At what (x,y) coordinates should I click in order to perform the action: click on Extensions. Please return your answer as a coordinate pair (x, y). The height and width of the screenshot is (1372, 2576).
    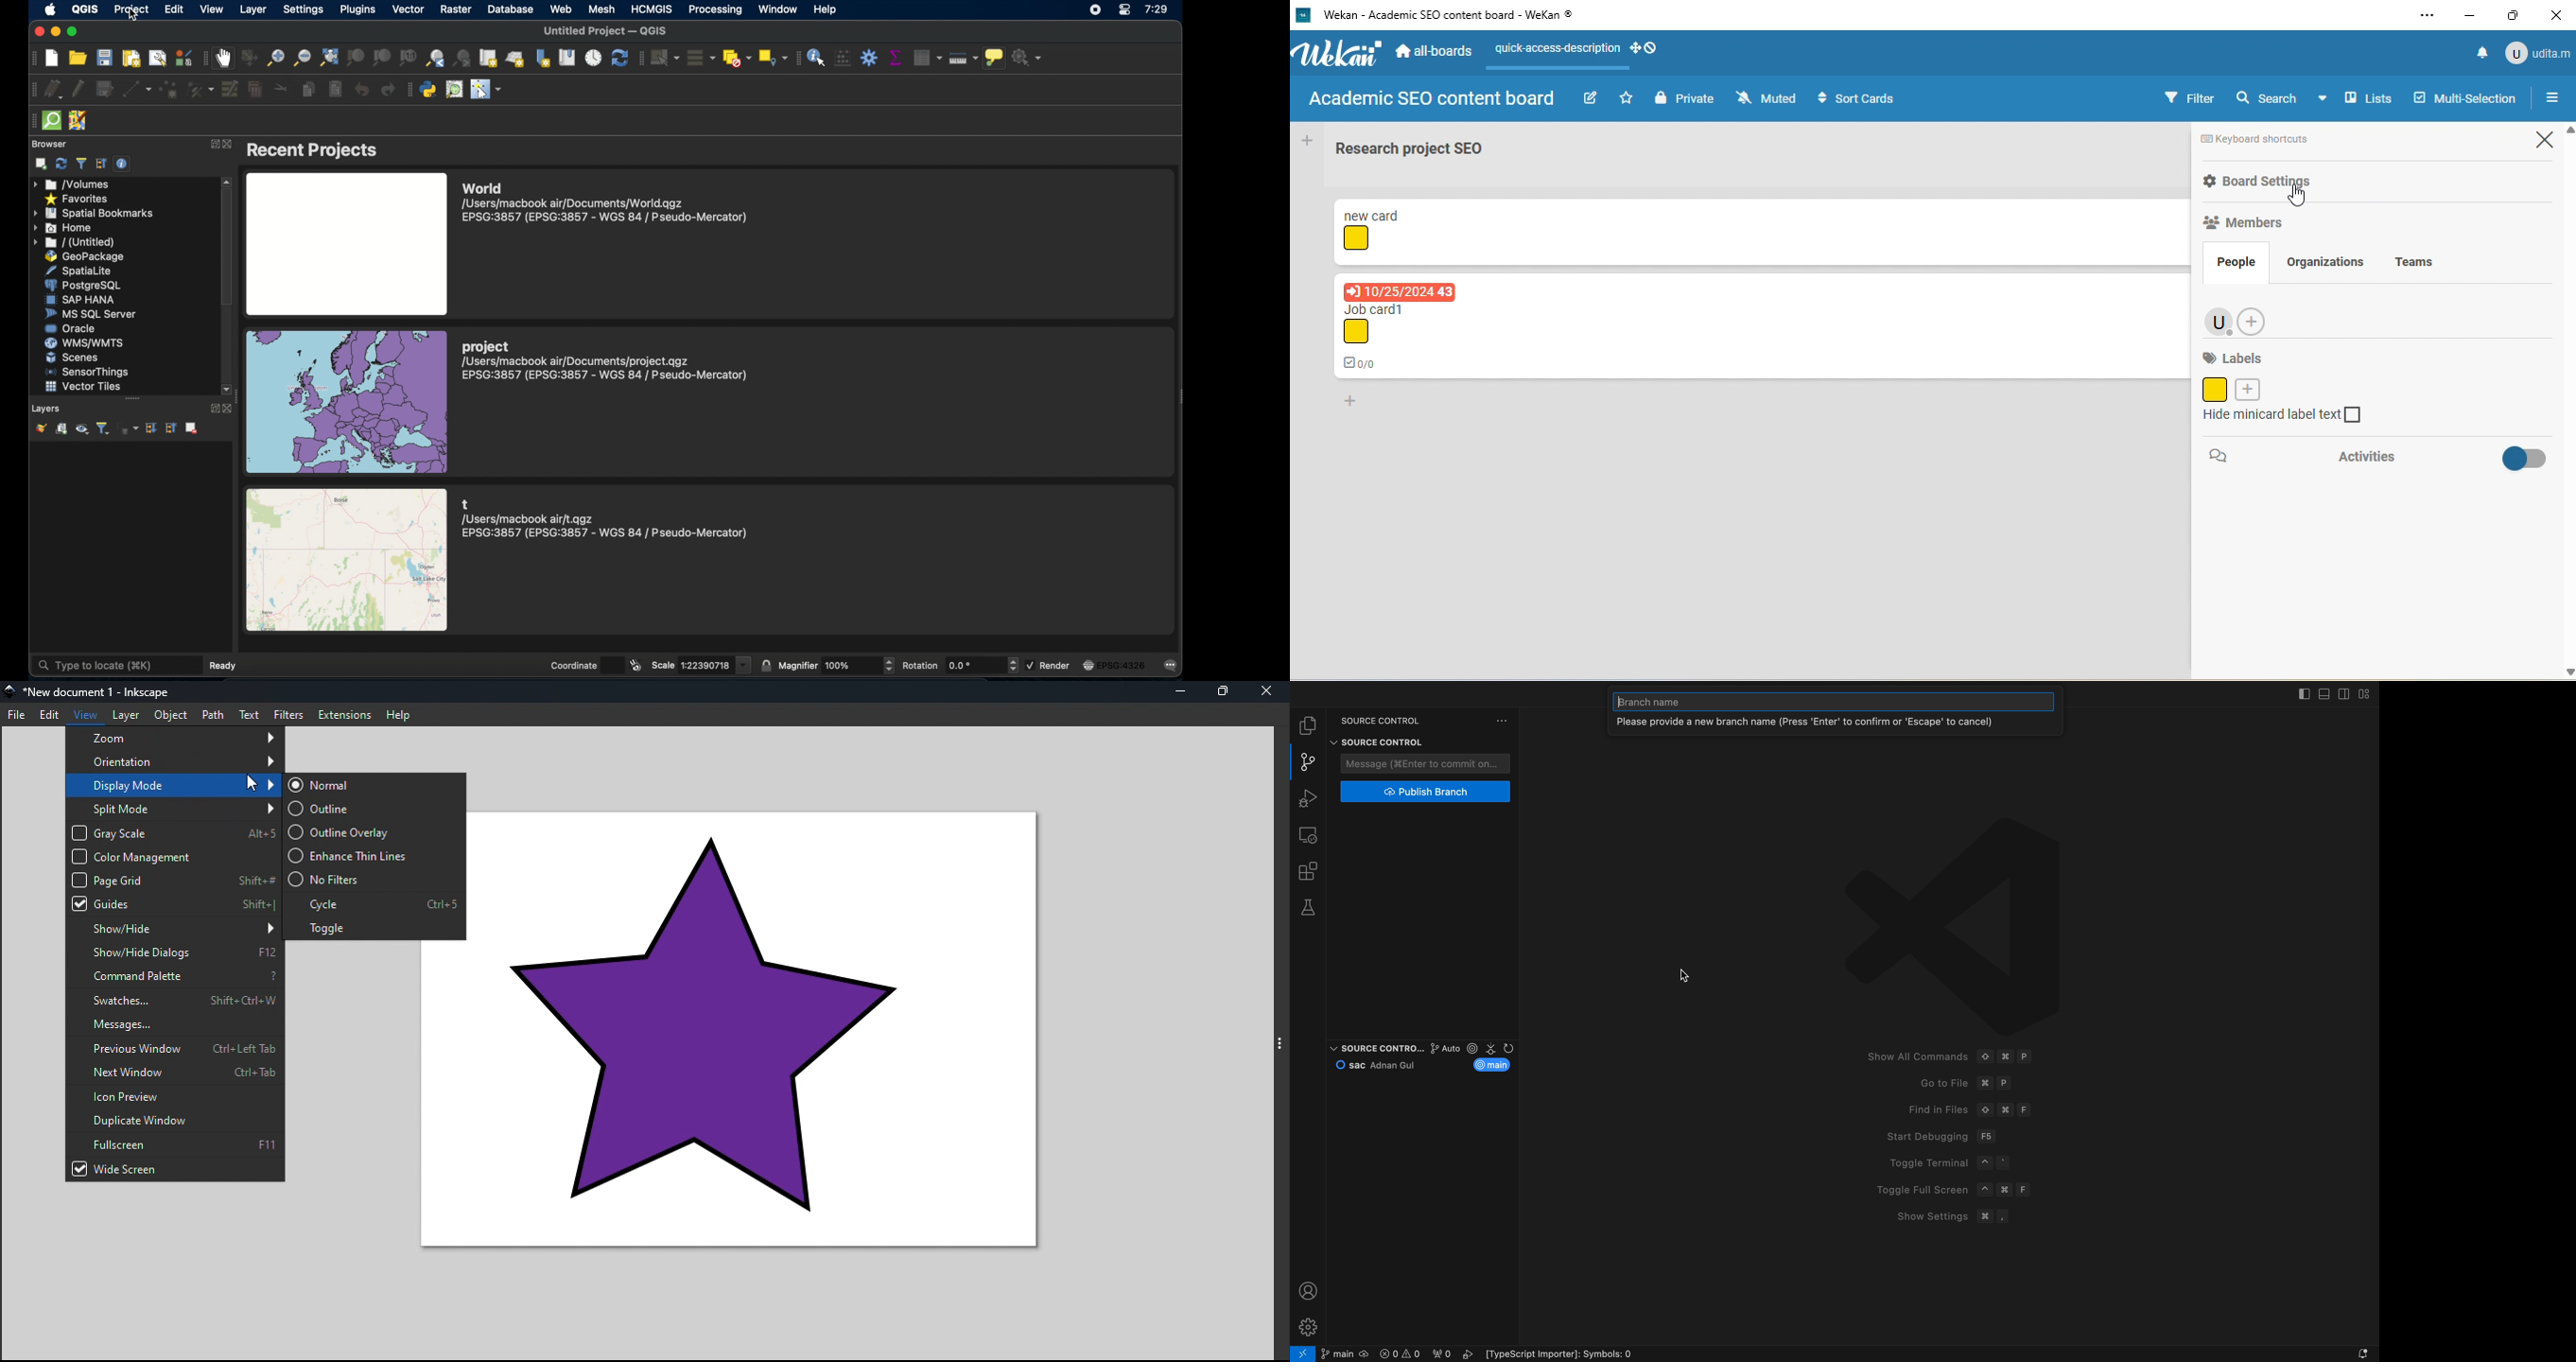
    Looking at the image, I should click on (343, 715).